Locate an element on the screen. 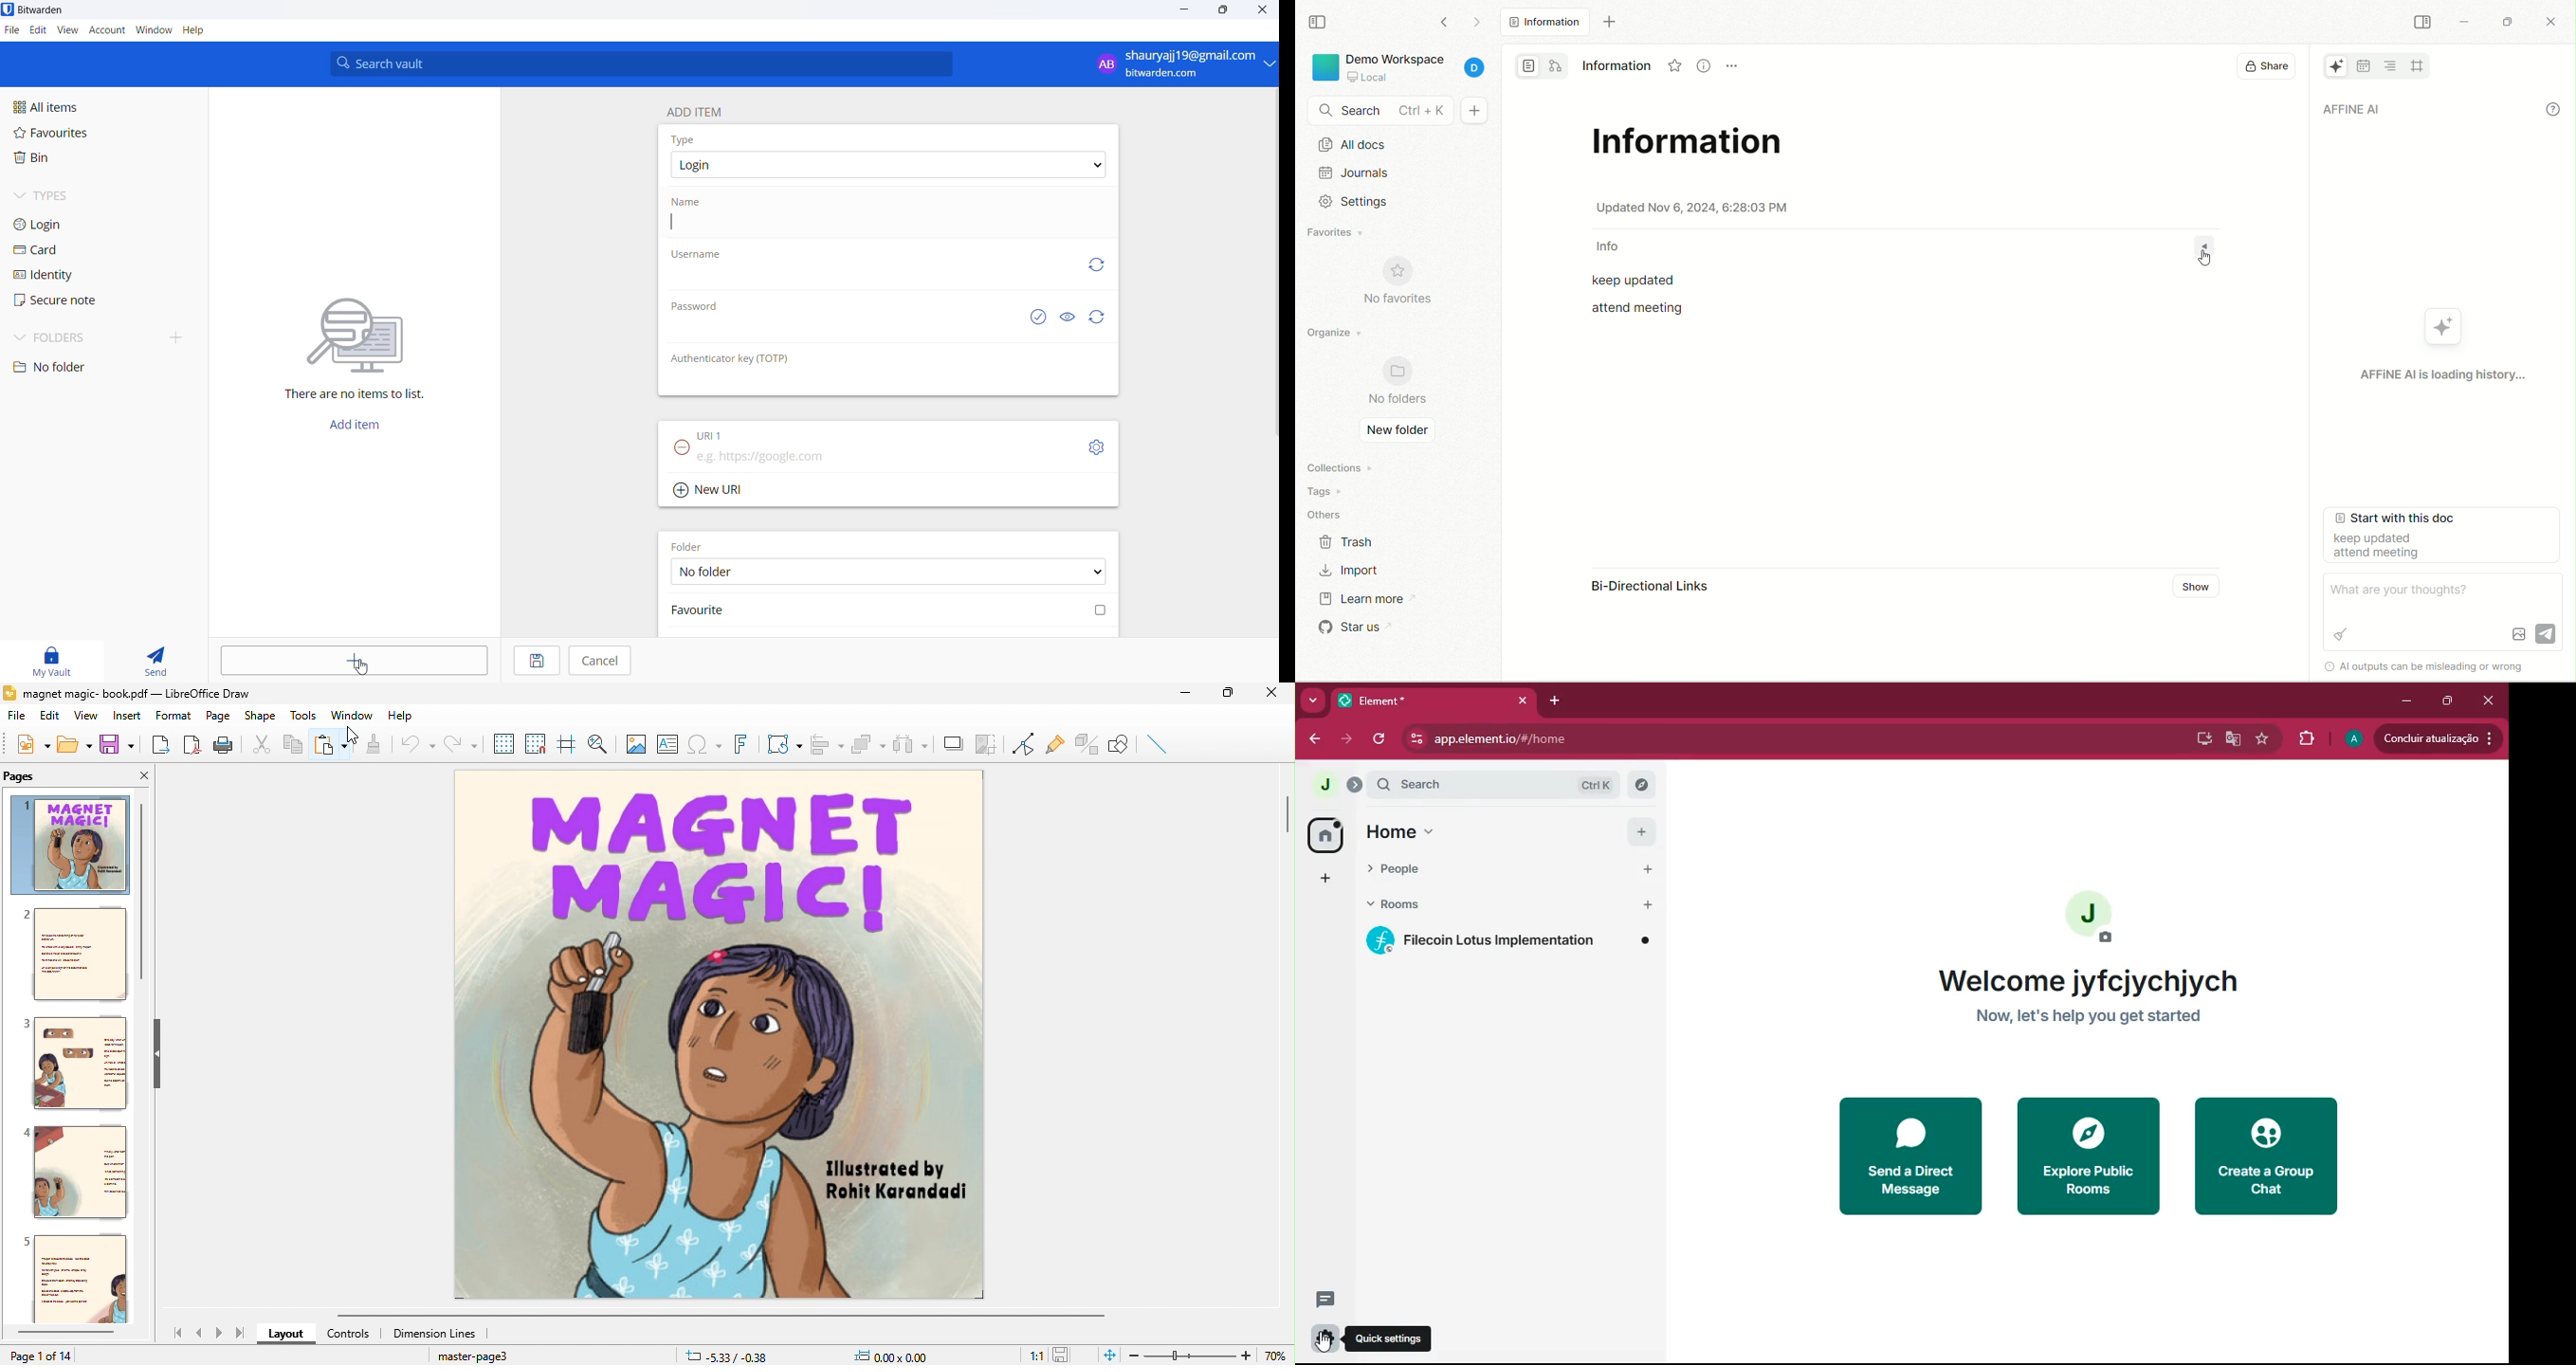 The width and height of the screenshot is (2576, 1372). favourites is located at coordinates (74, 137).